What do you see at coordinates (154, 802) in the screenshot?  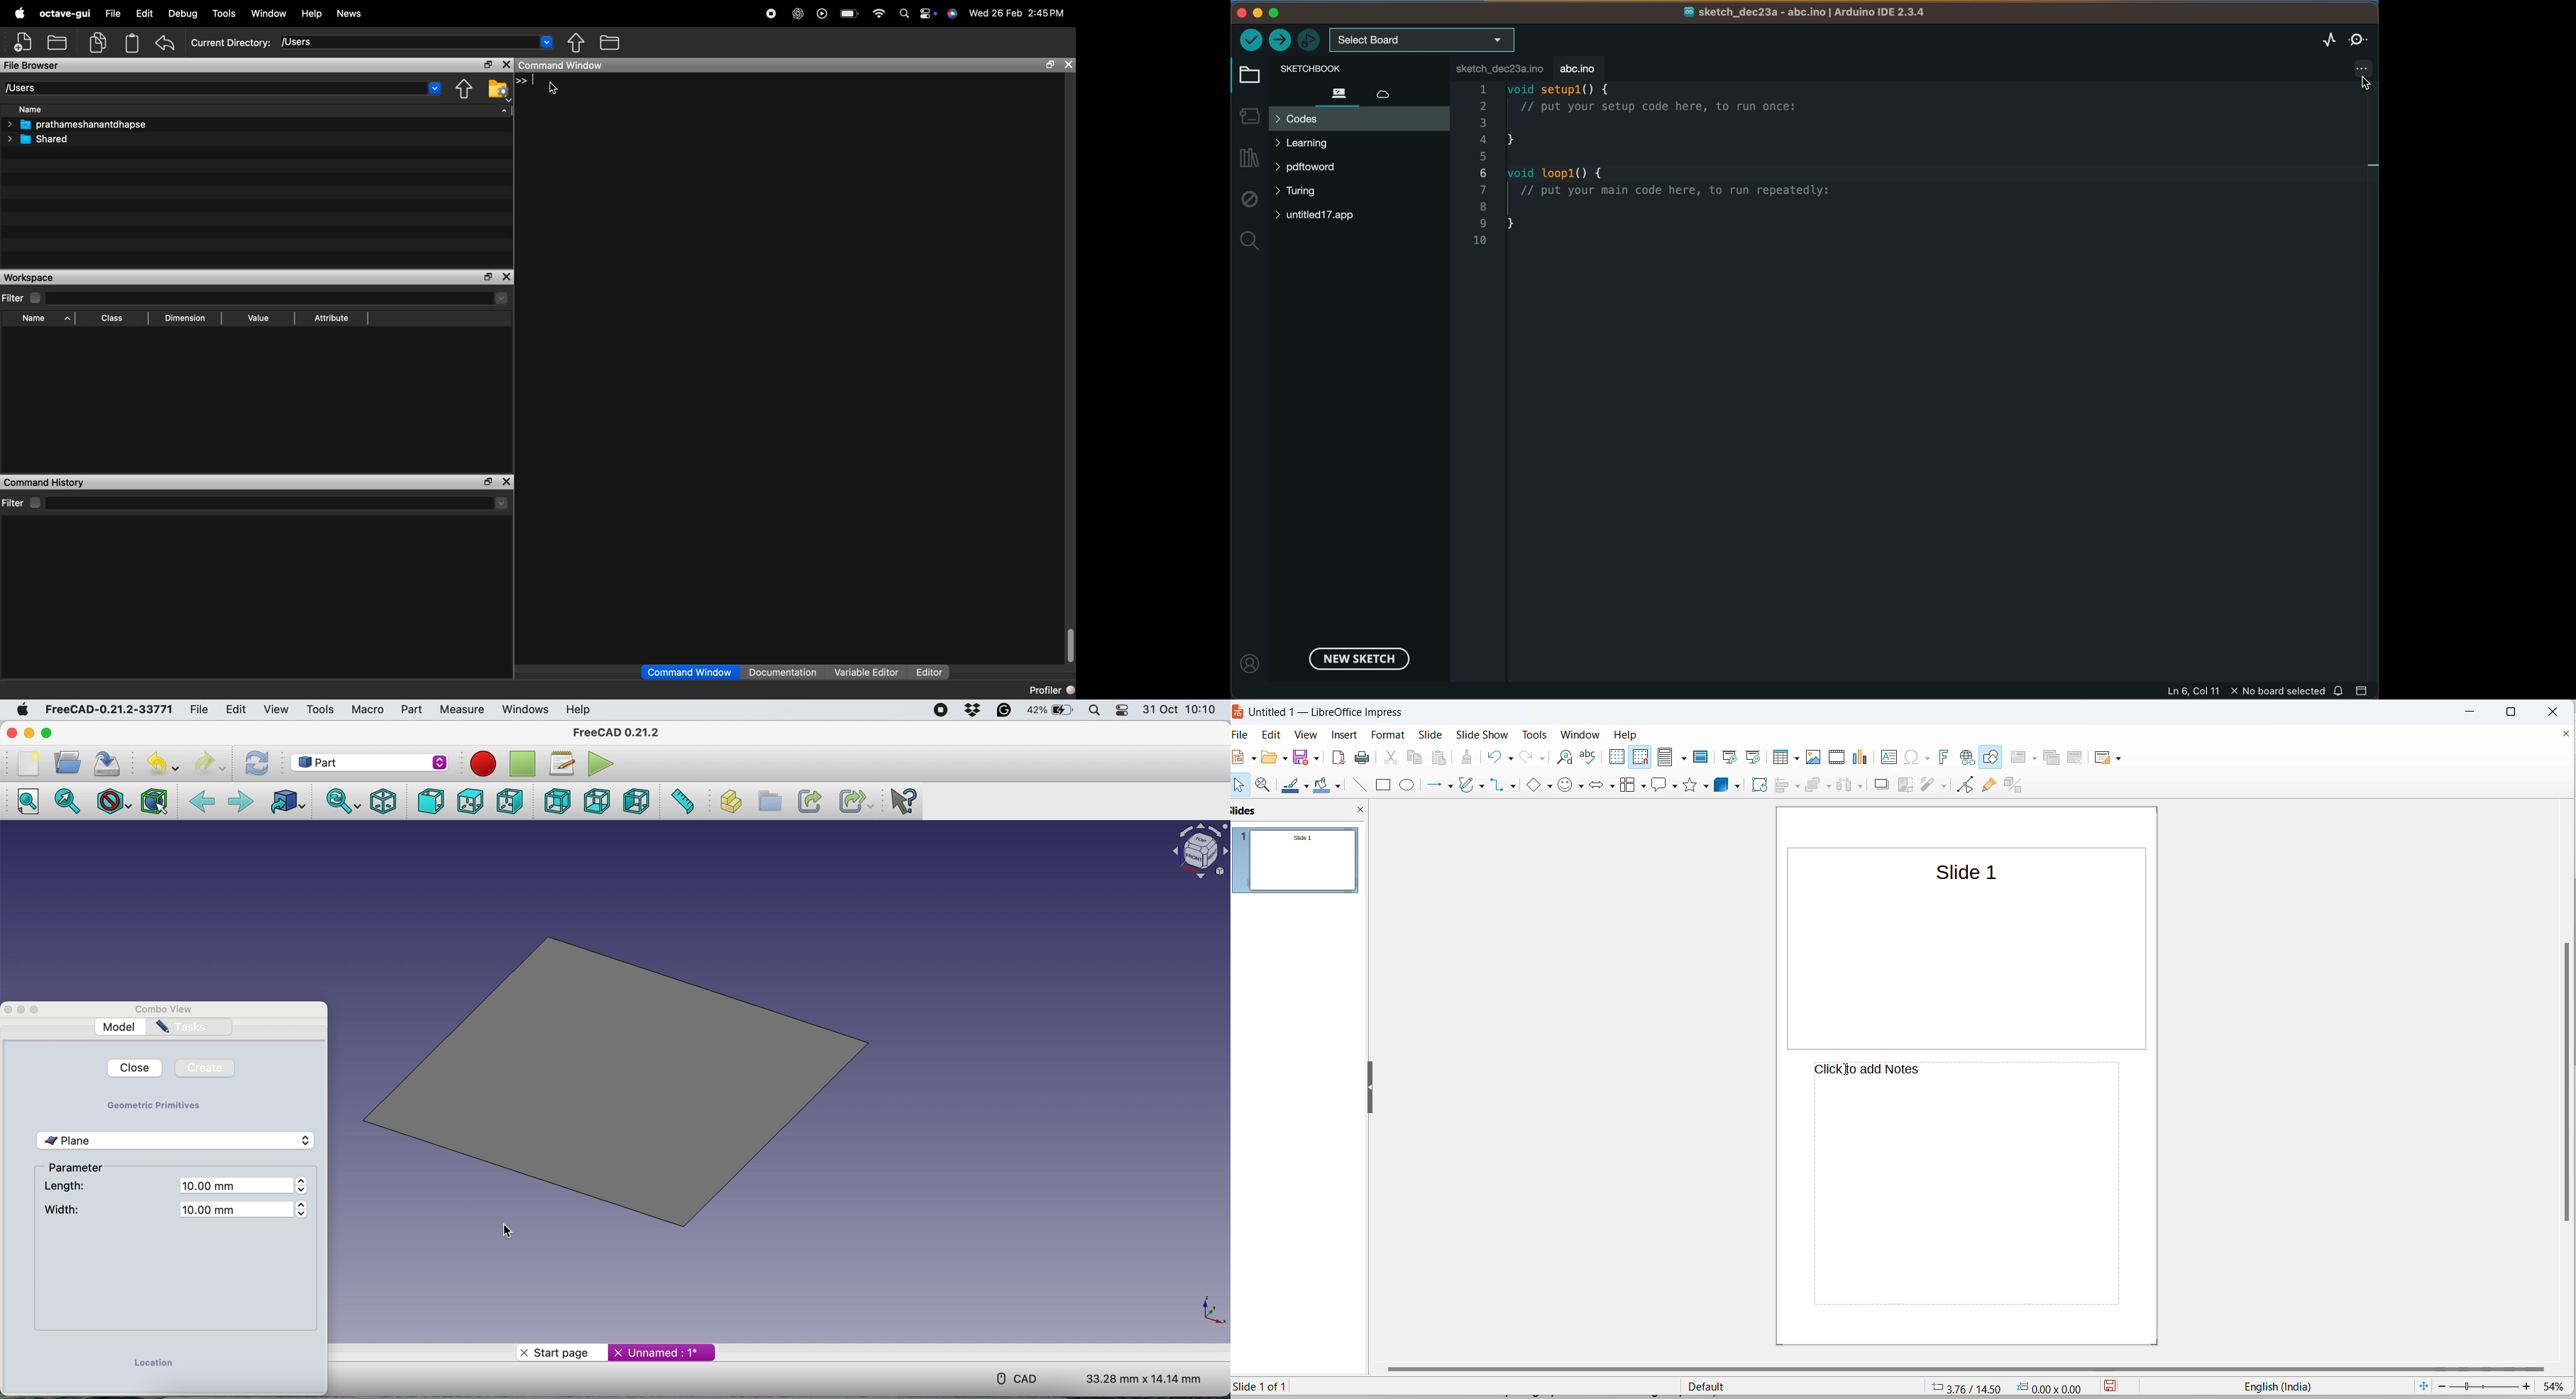 I see `Bounding box` at bounding box center [154, 802].